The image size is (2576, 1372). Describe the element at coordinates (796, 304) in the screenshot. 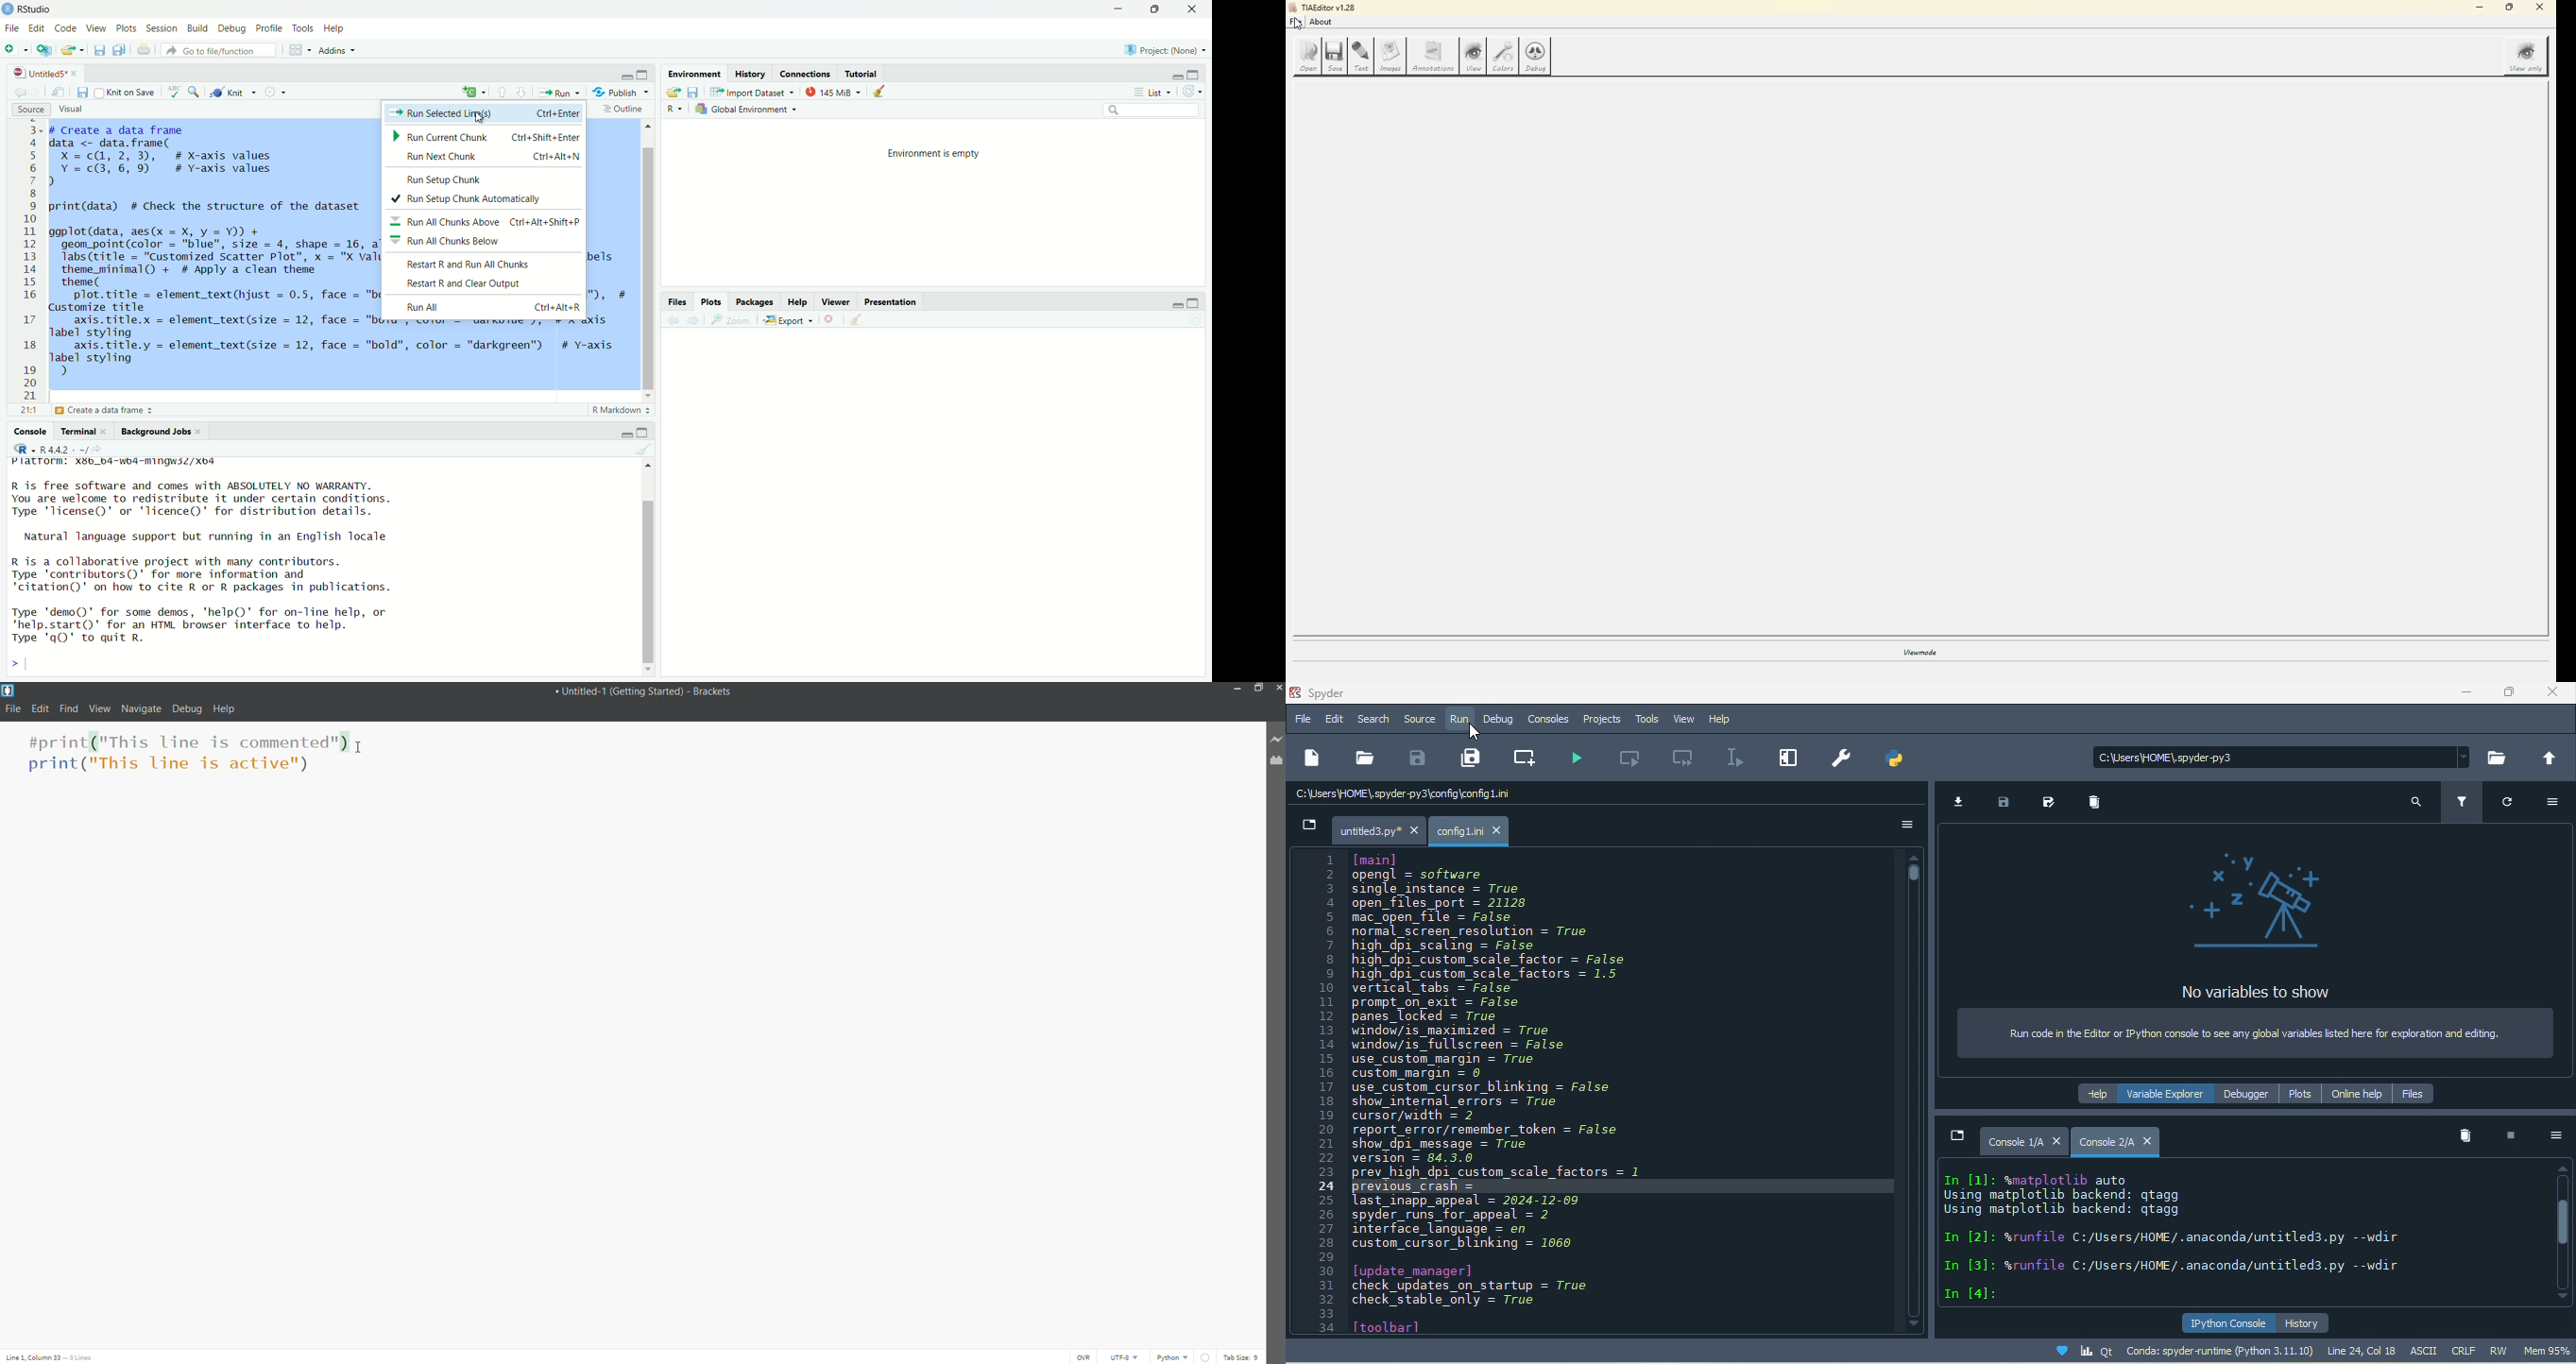

I see `Help` at that location.